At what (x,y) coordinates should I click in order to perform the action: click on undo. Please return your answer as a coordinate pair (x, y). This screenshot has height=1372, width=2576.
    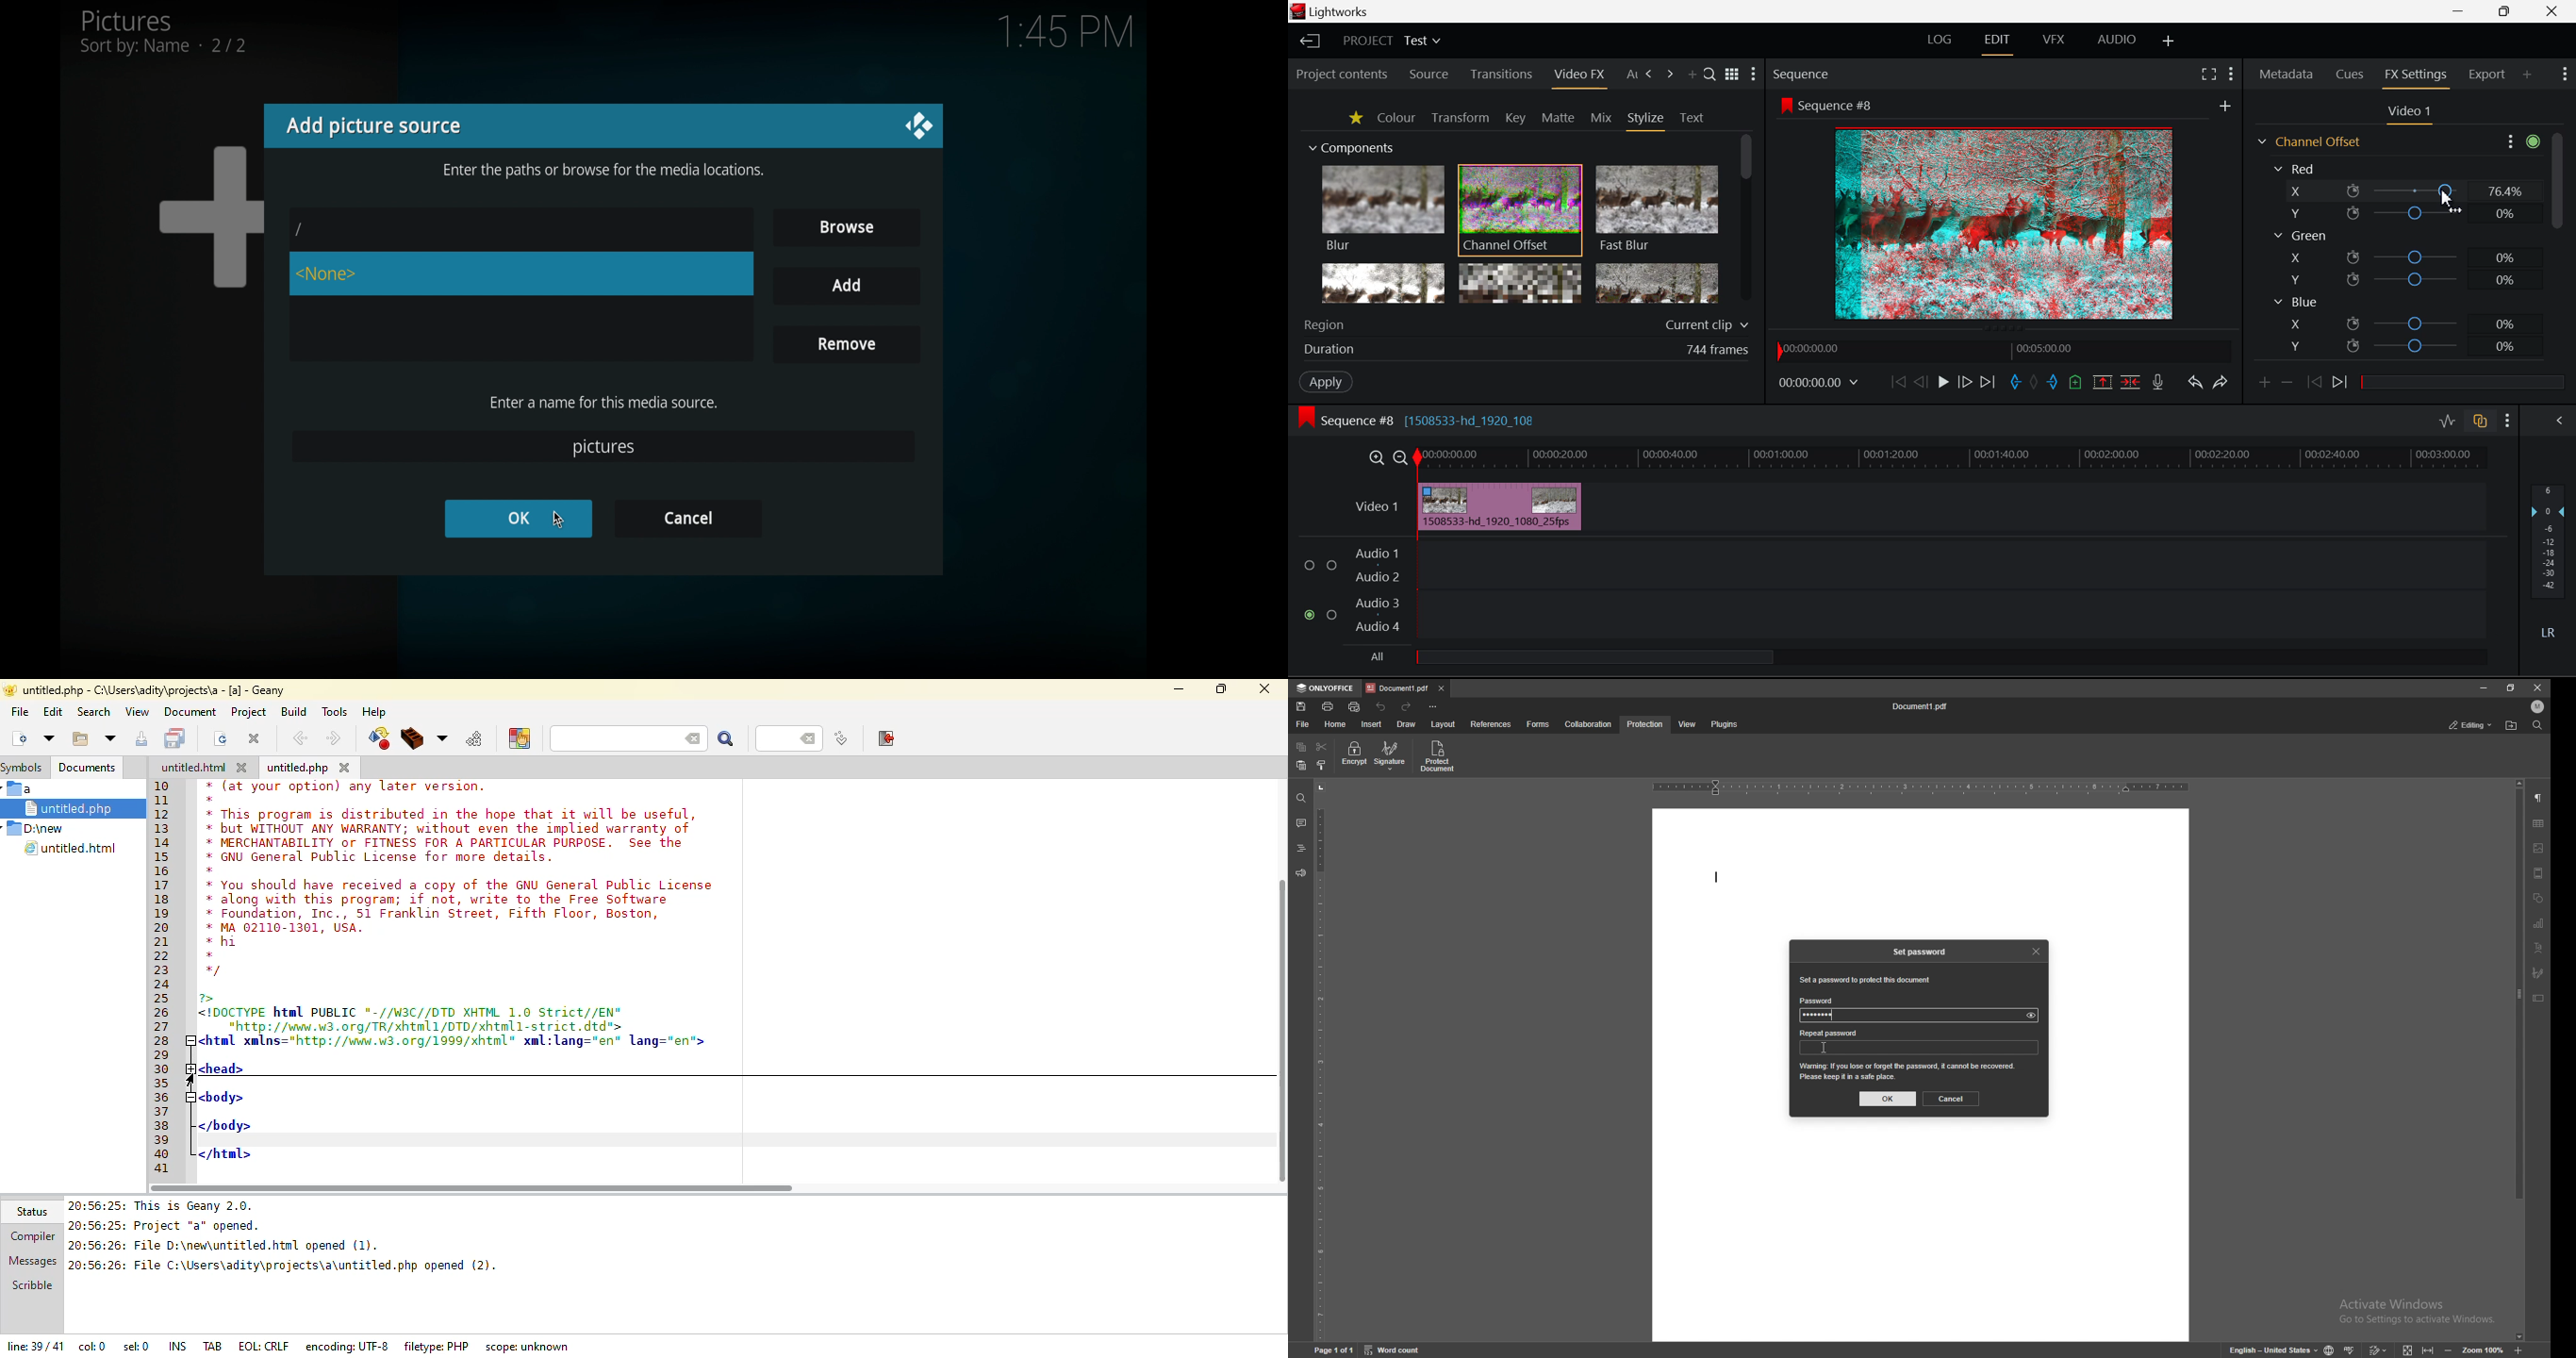
    Looking at the image, I should click on (1381, 707).